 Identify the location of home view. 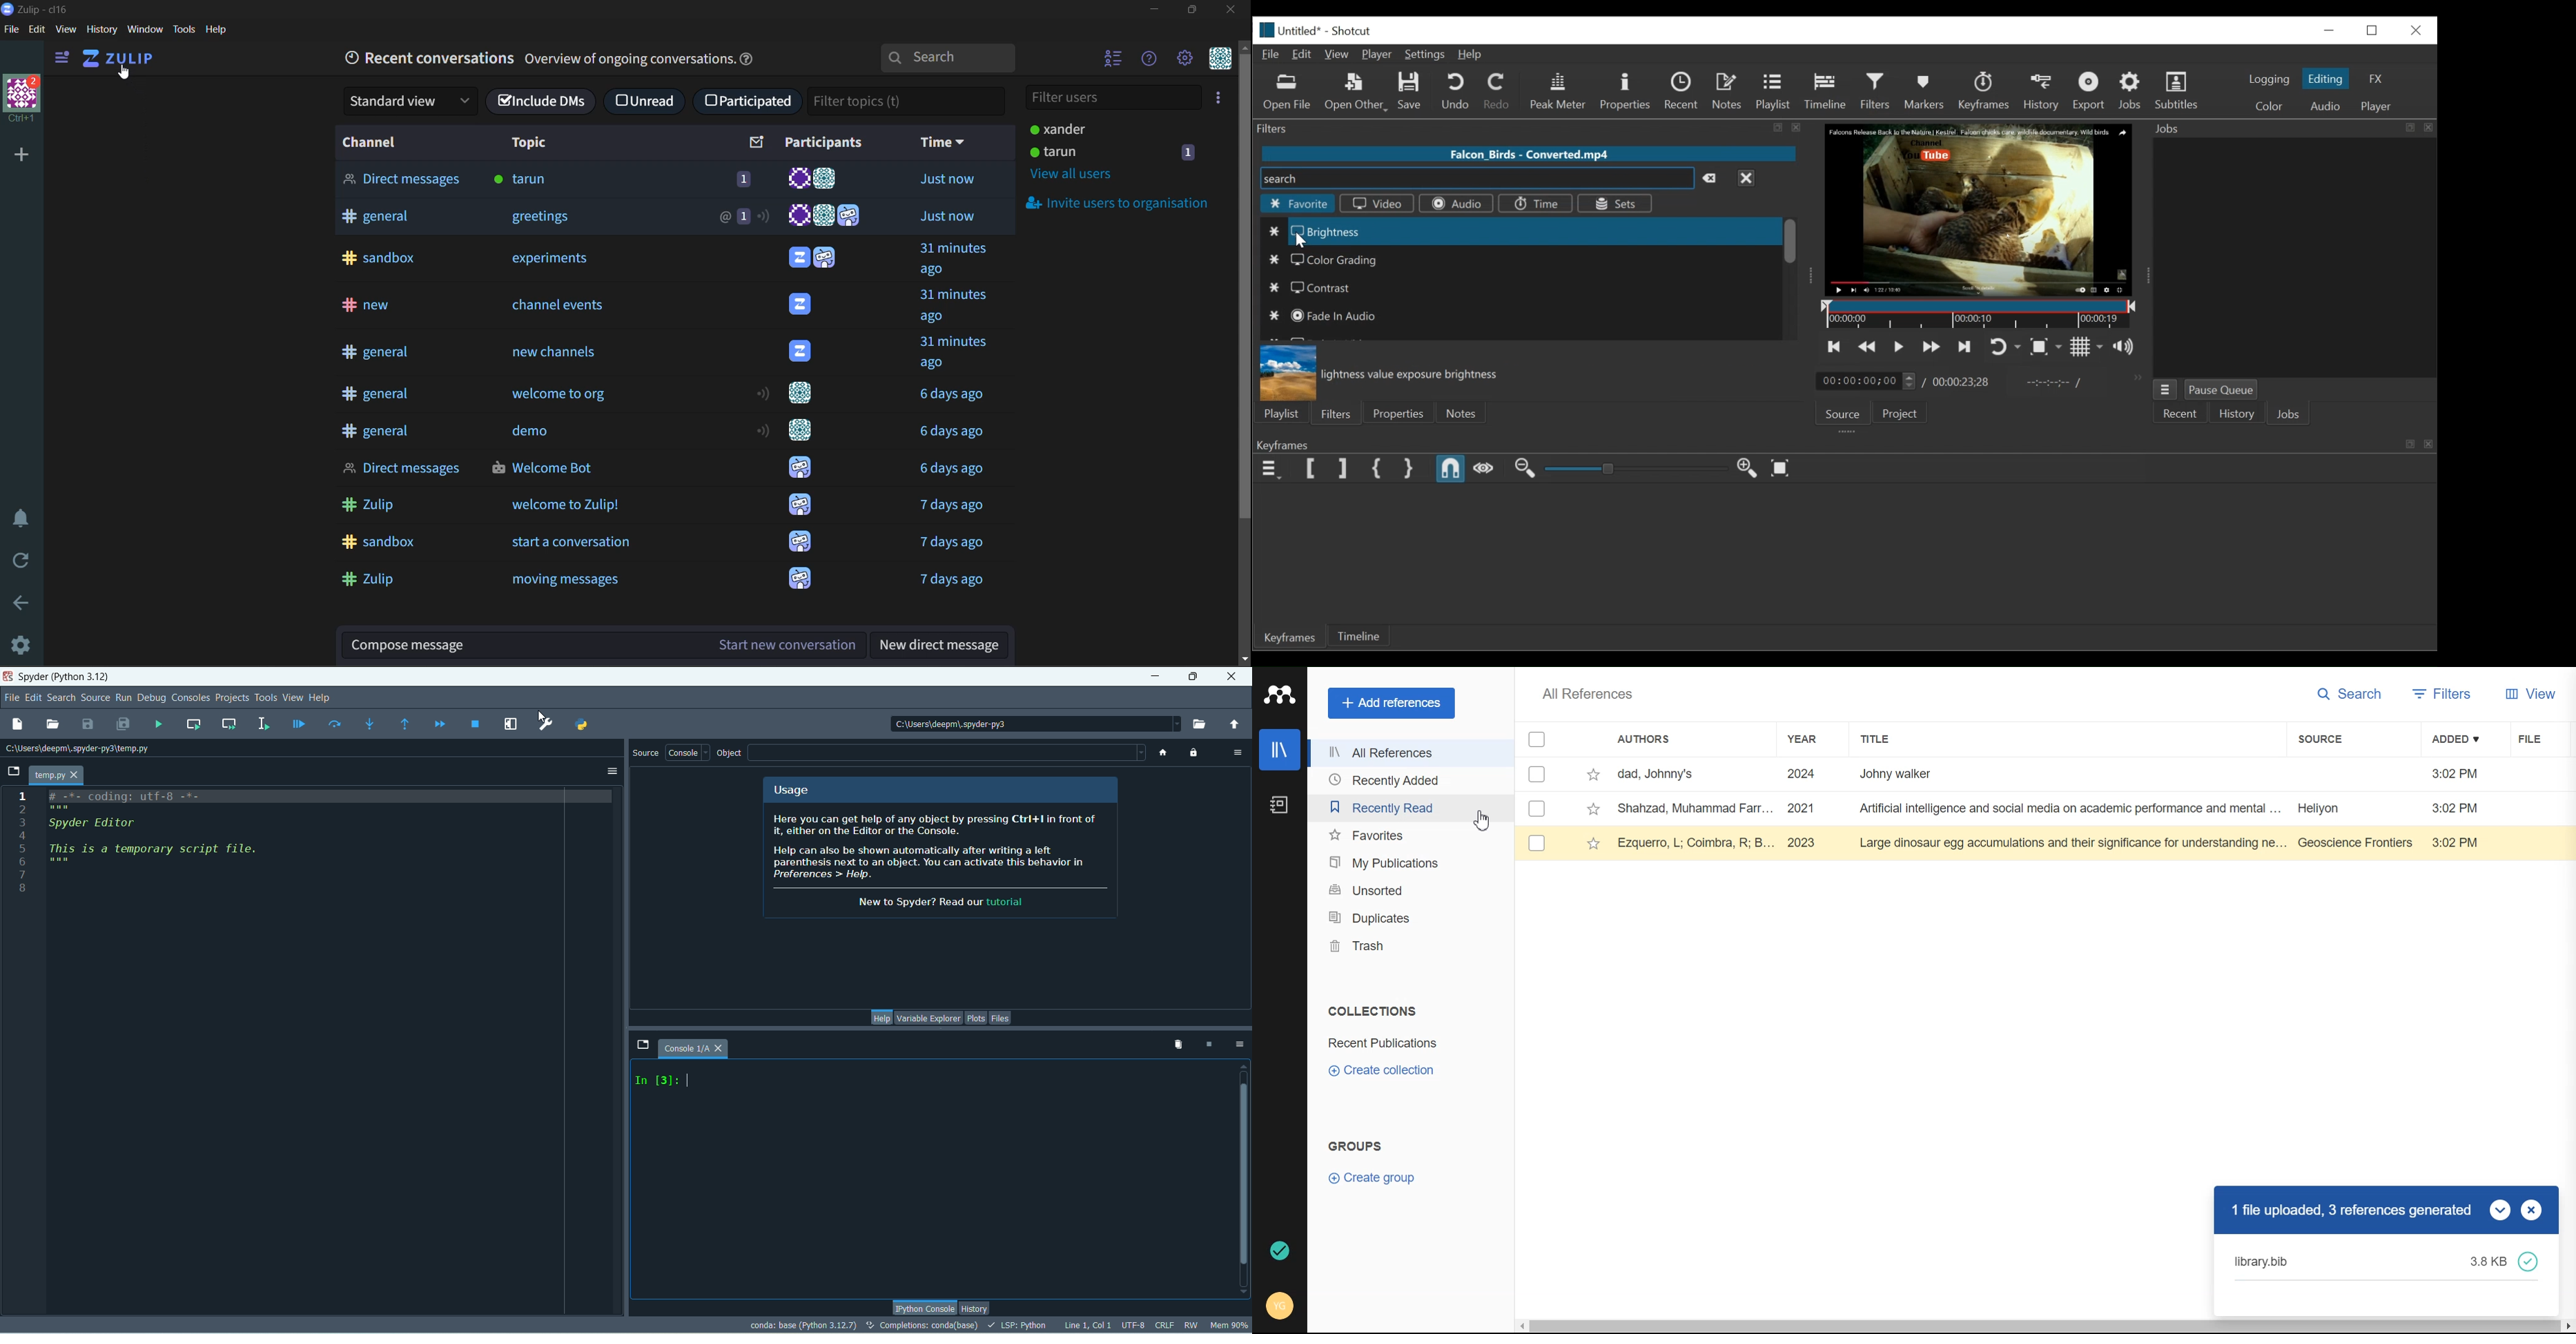
(129, 59).